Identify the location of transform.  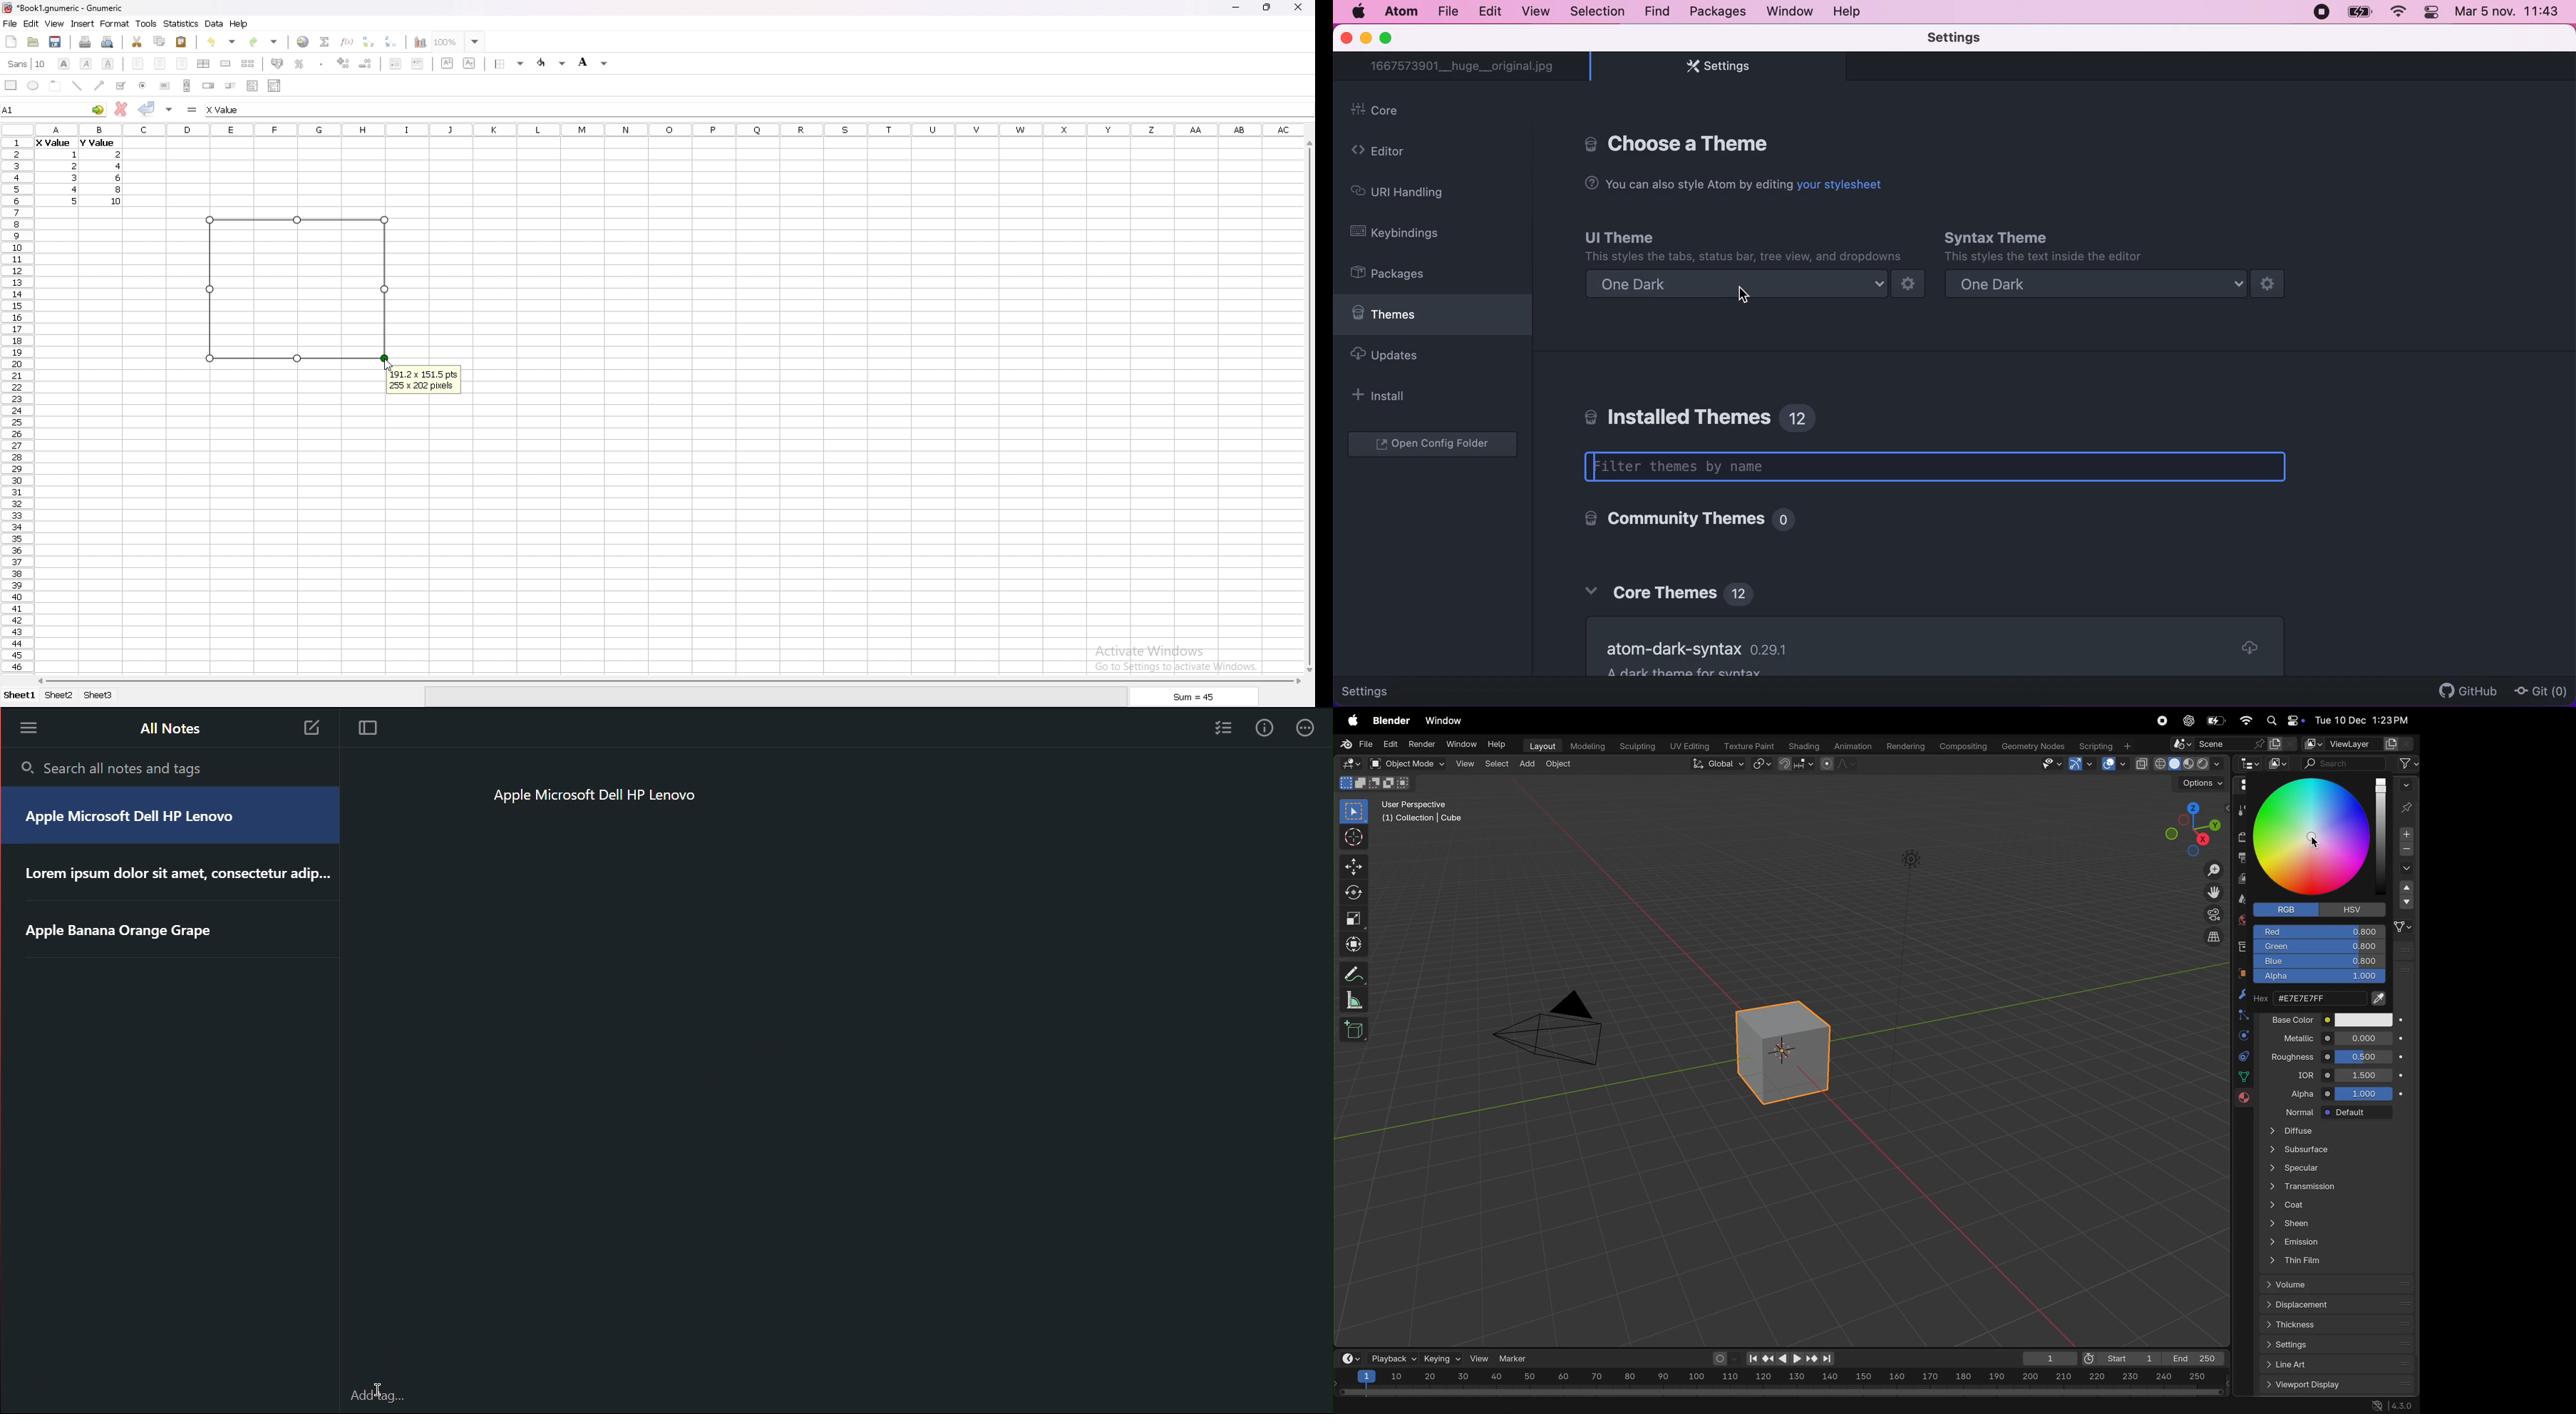
(1351, 943).